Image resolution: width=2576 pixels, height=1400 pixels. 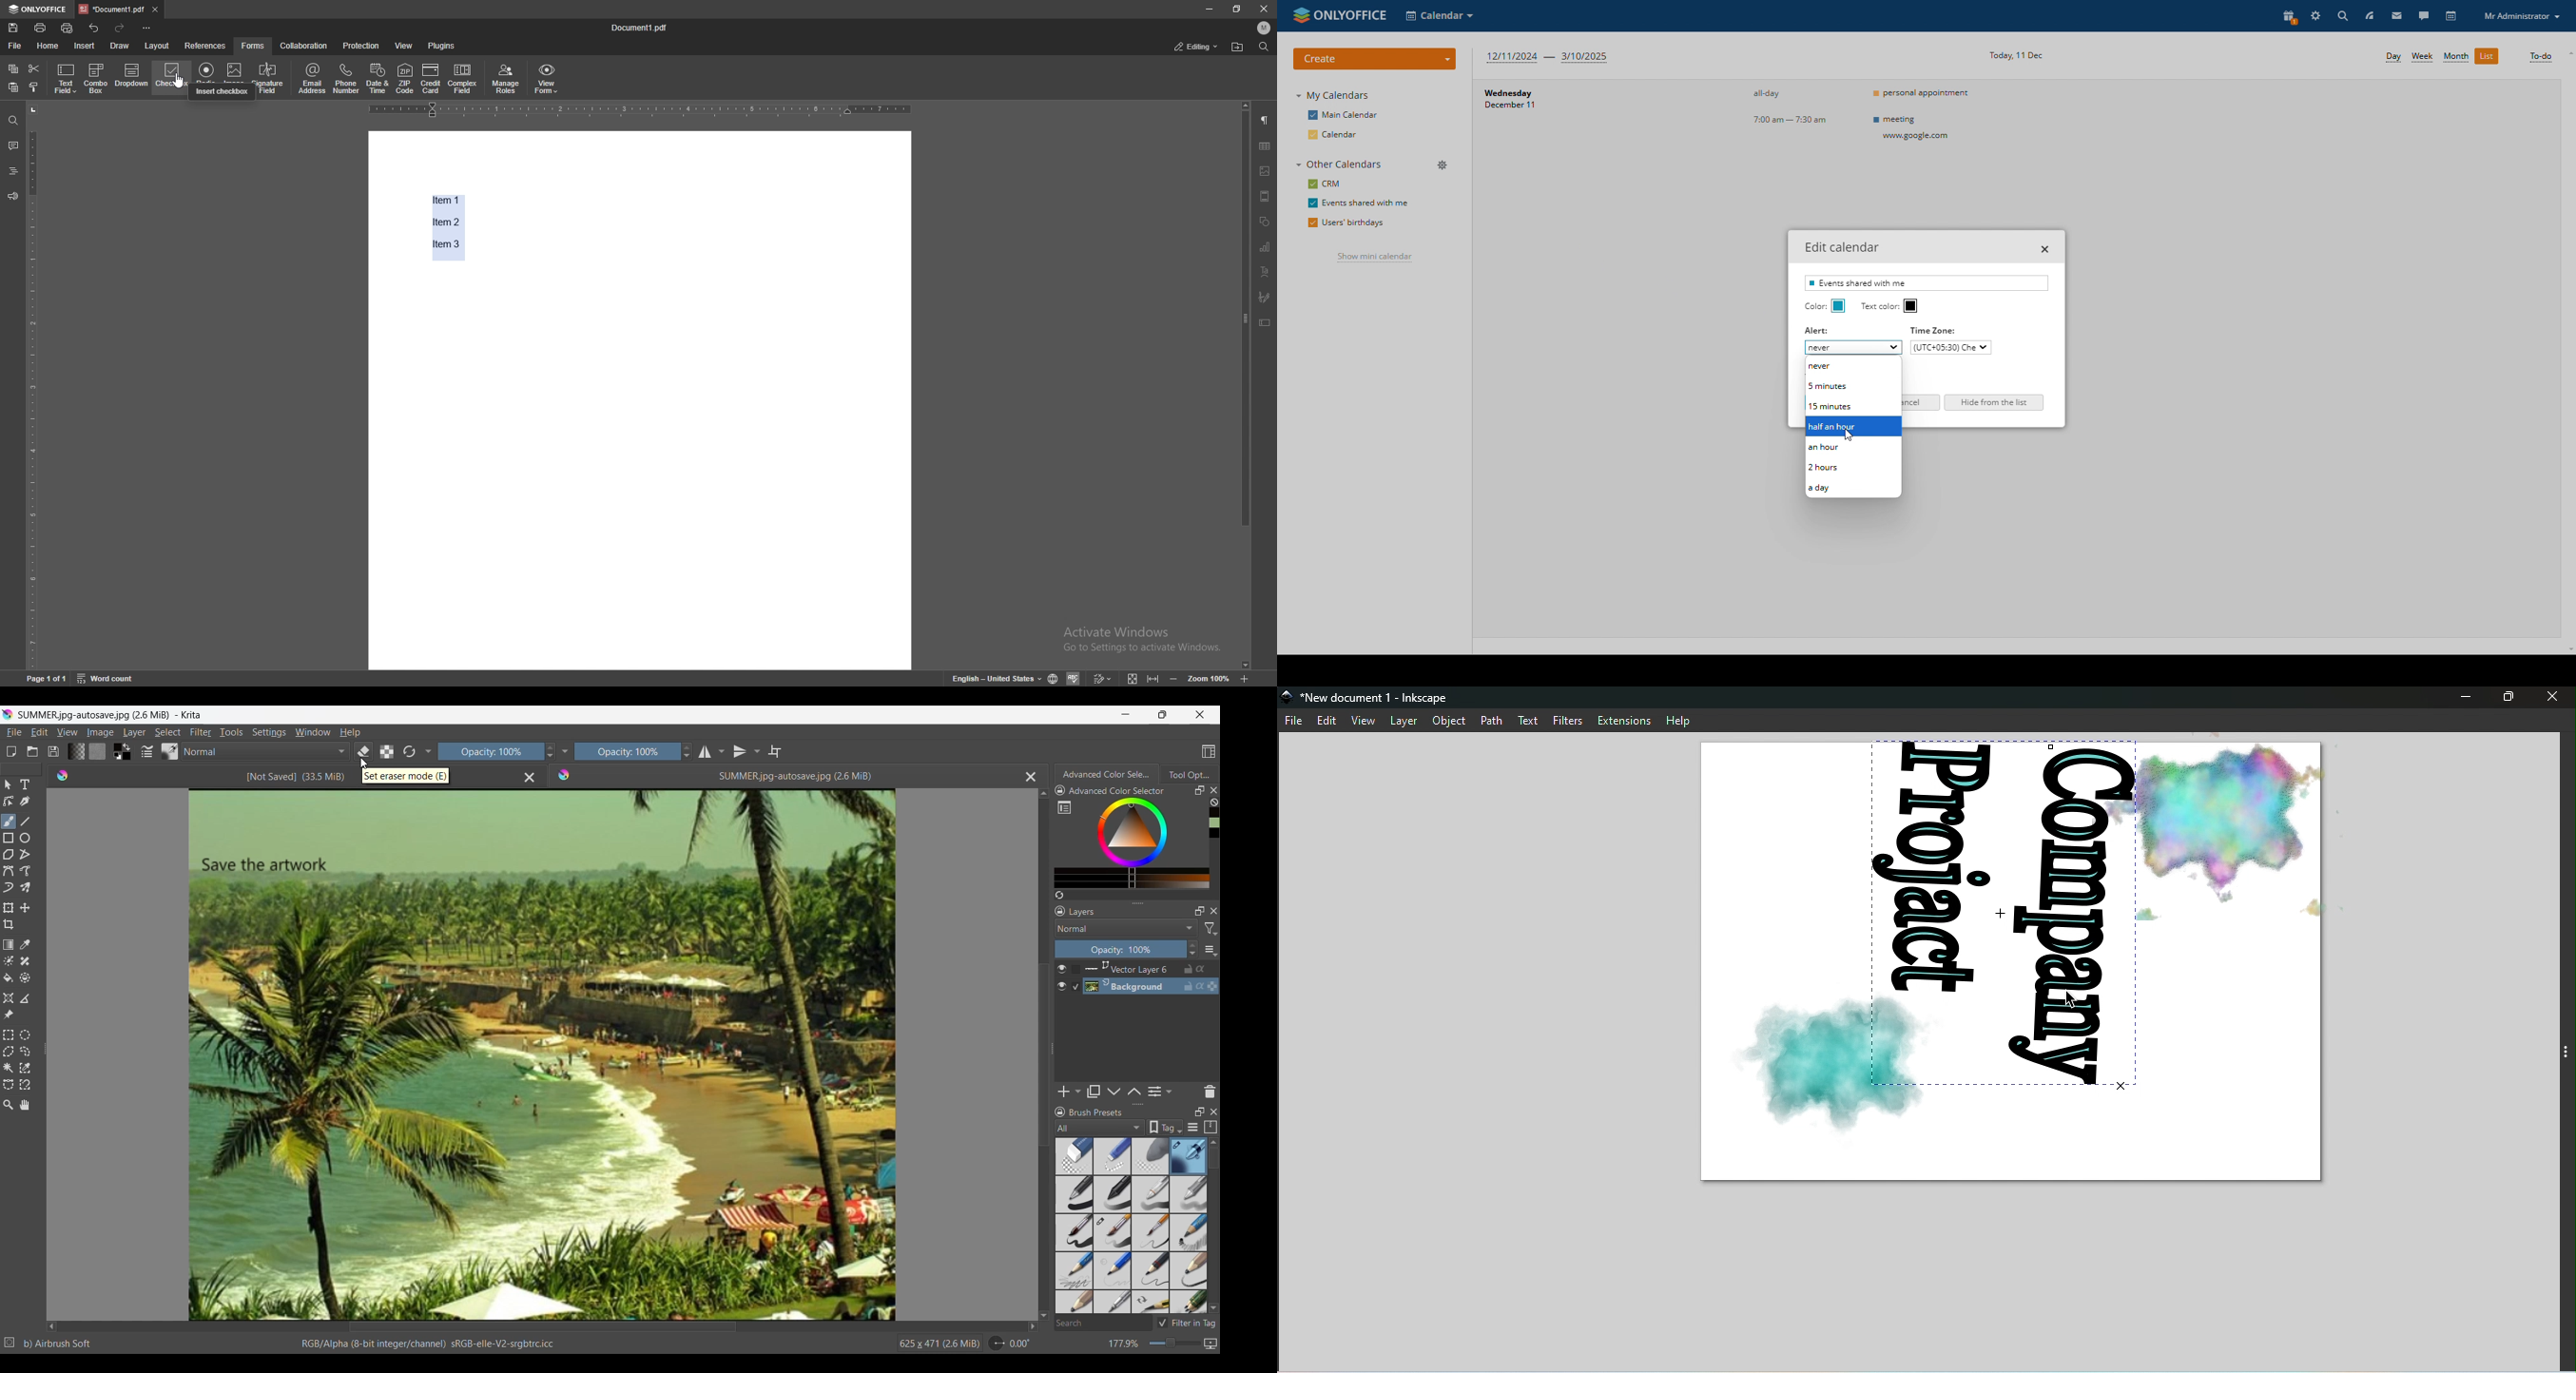 What do you see at coordinates (97, 751) in the screenshot?
I see `Fill patterns` at bounding box center [97, 751].